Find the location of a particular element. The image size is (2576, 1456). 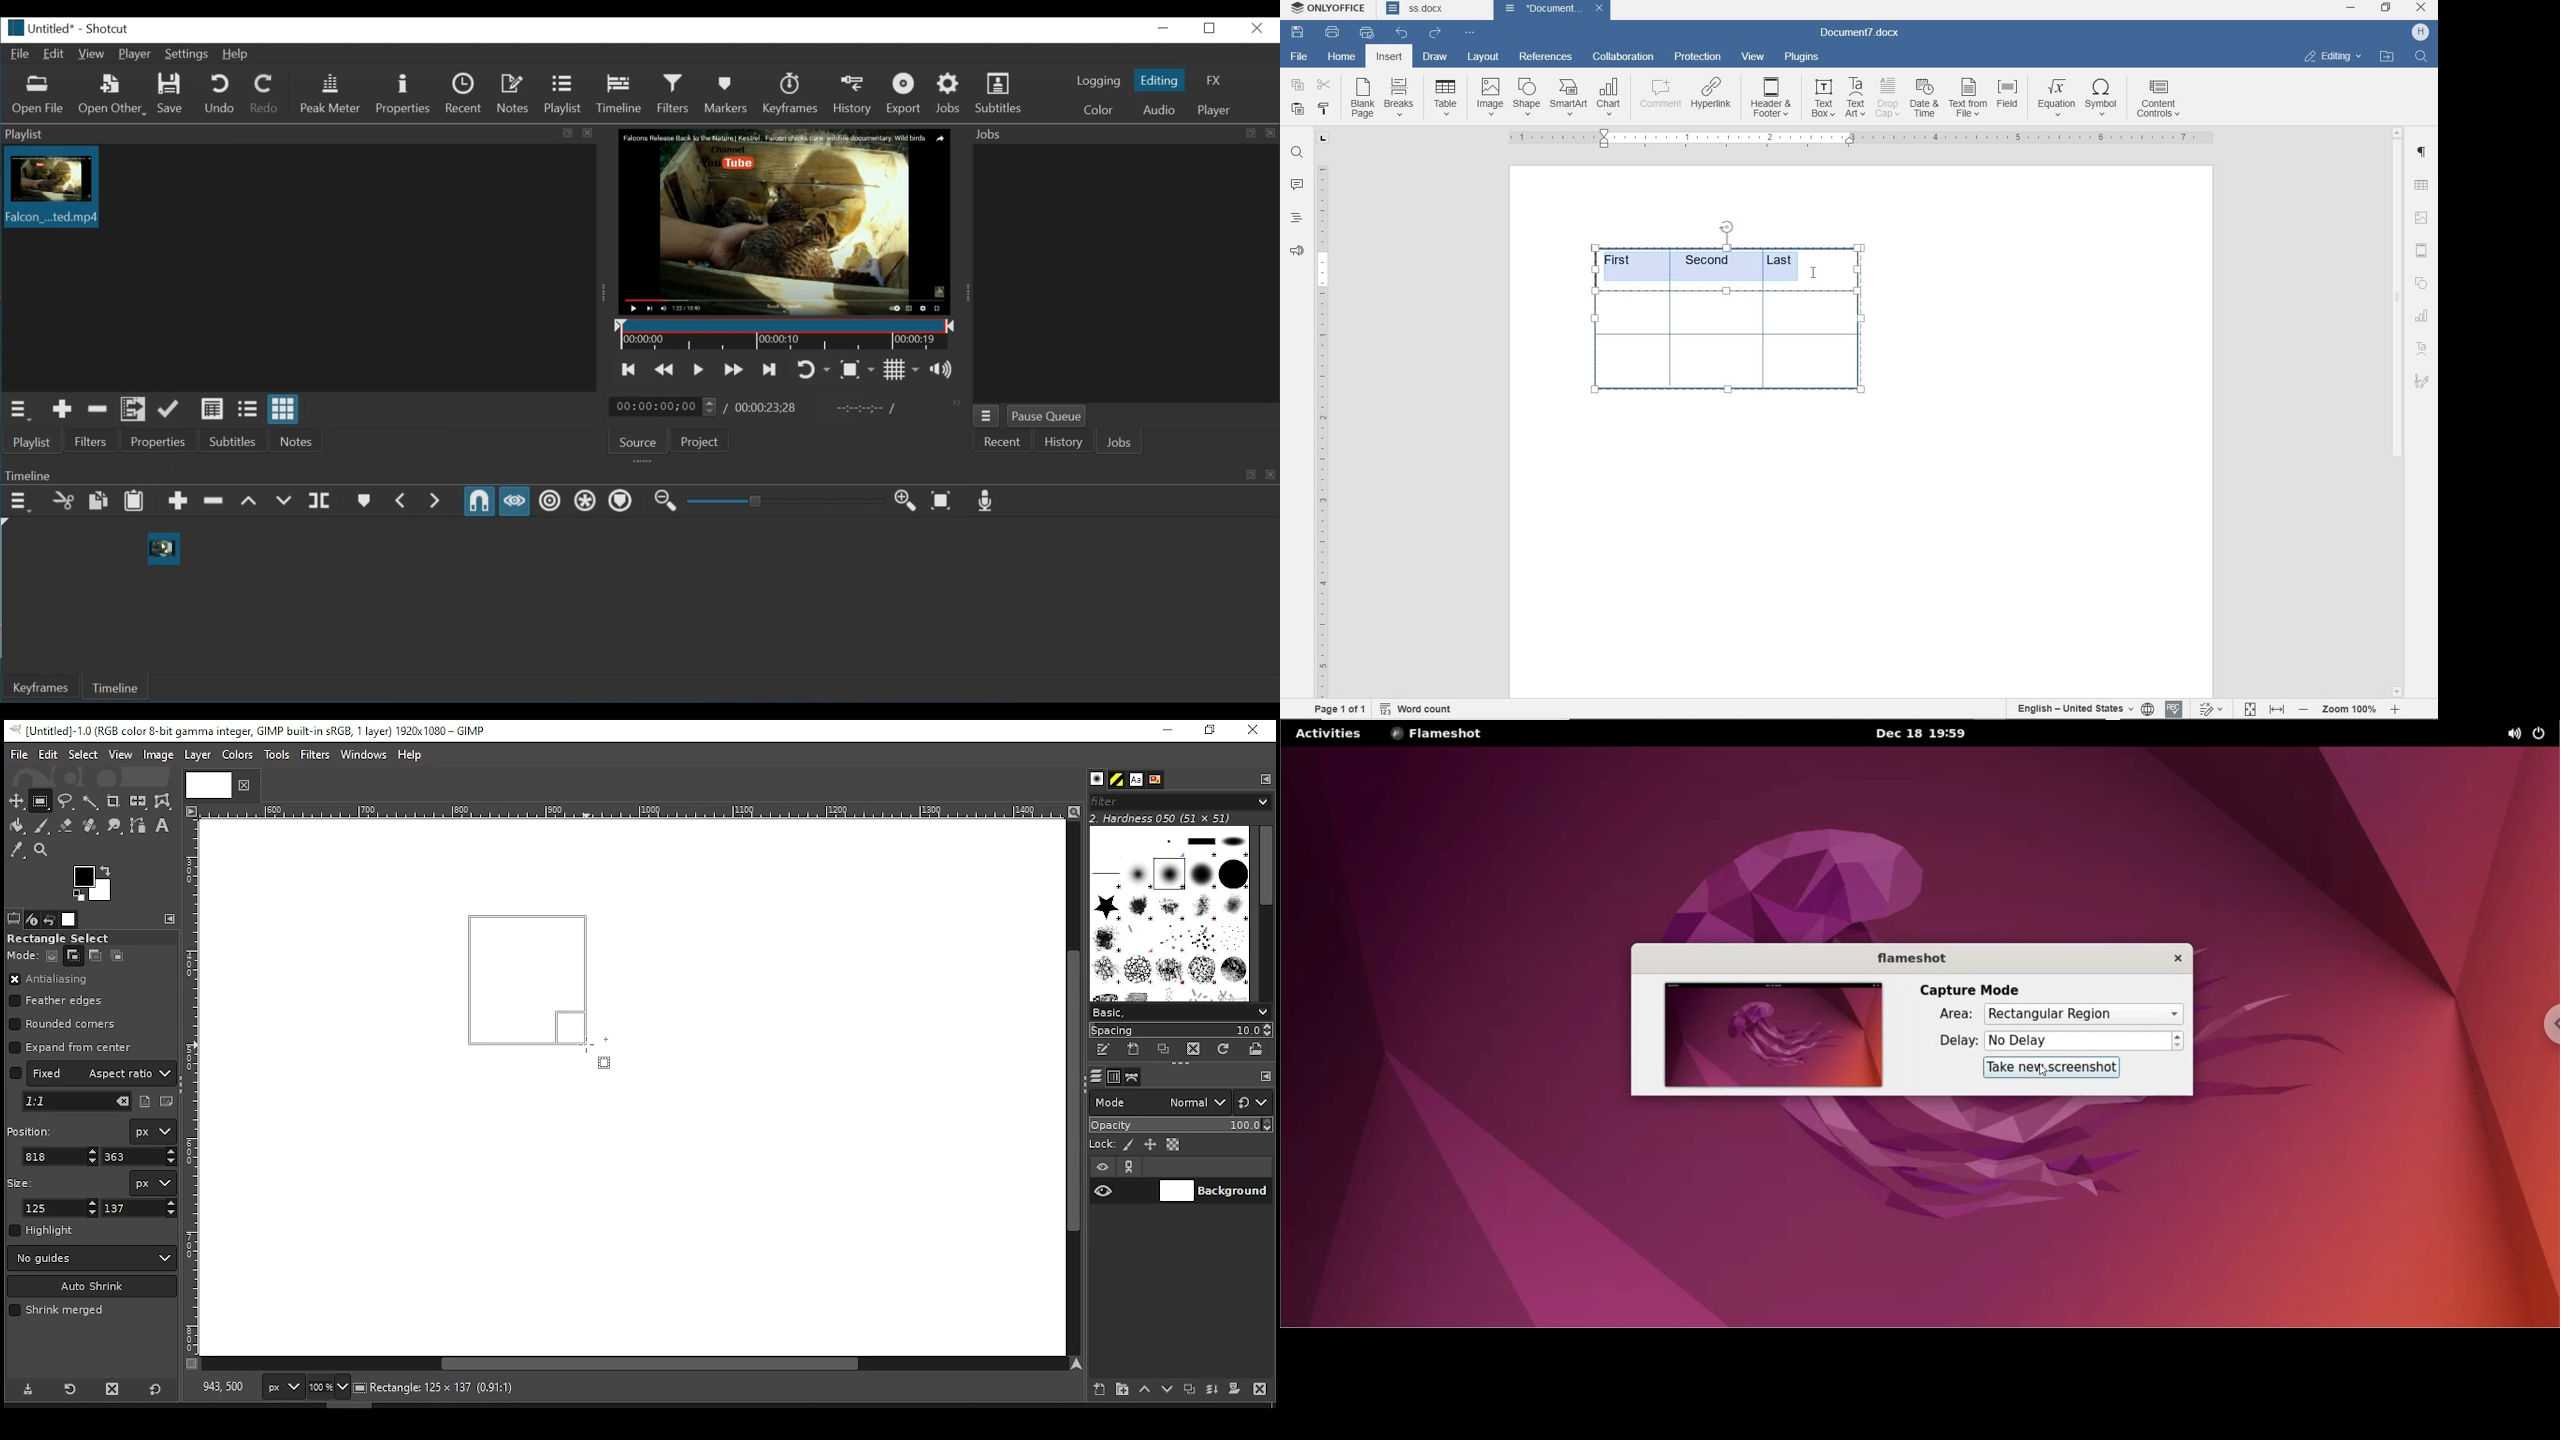

File name is located at coordinates (39, 29).